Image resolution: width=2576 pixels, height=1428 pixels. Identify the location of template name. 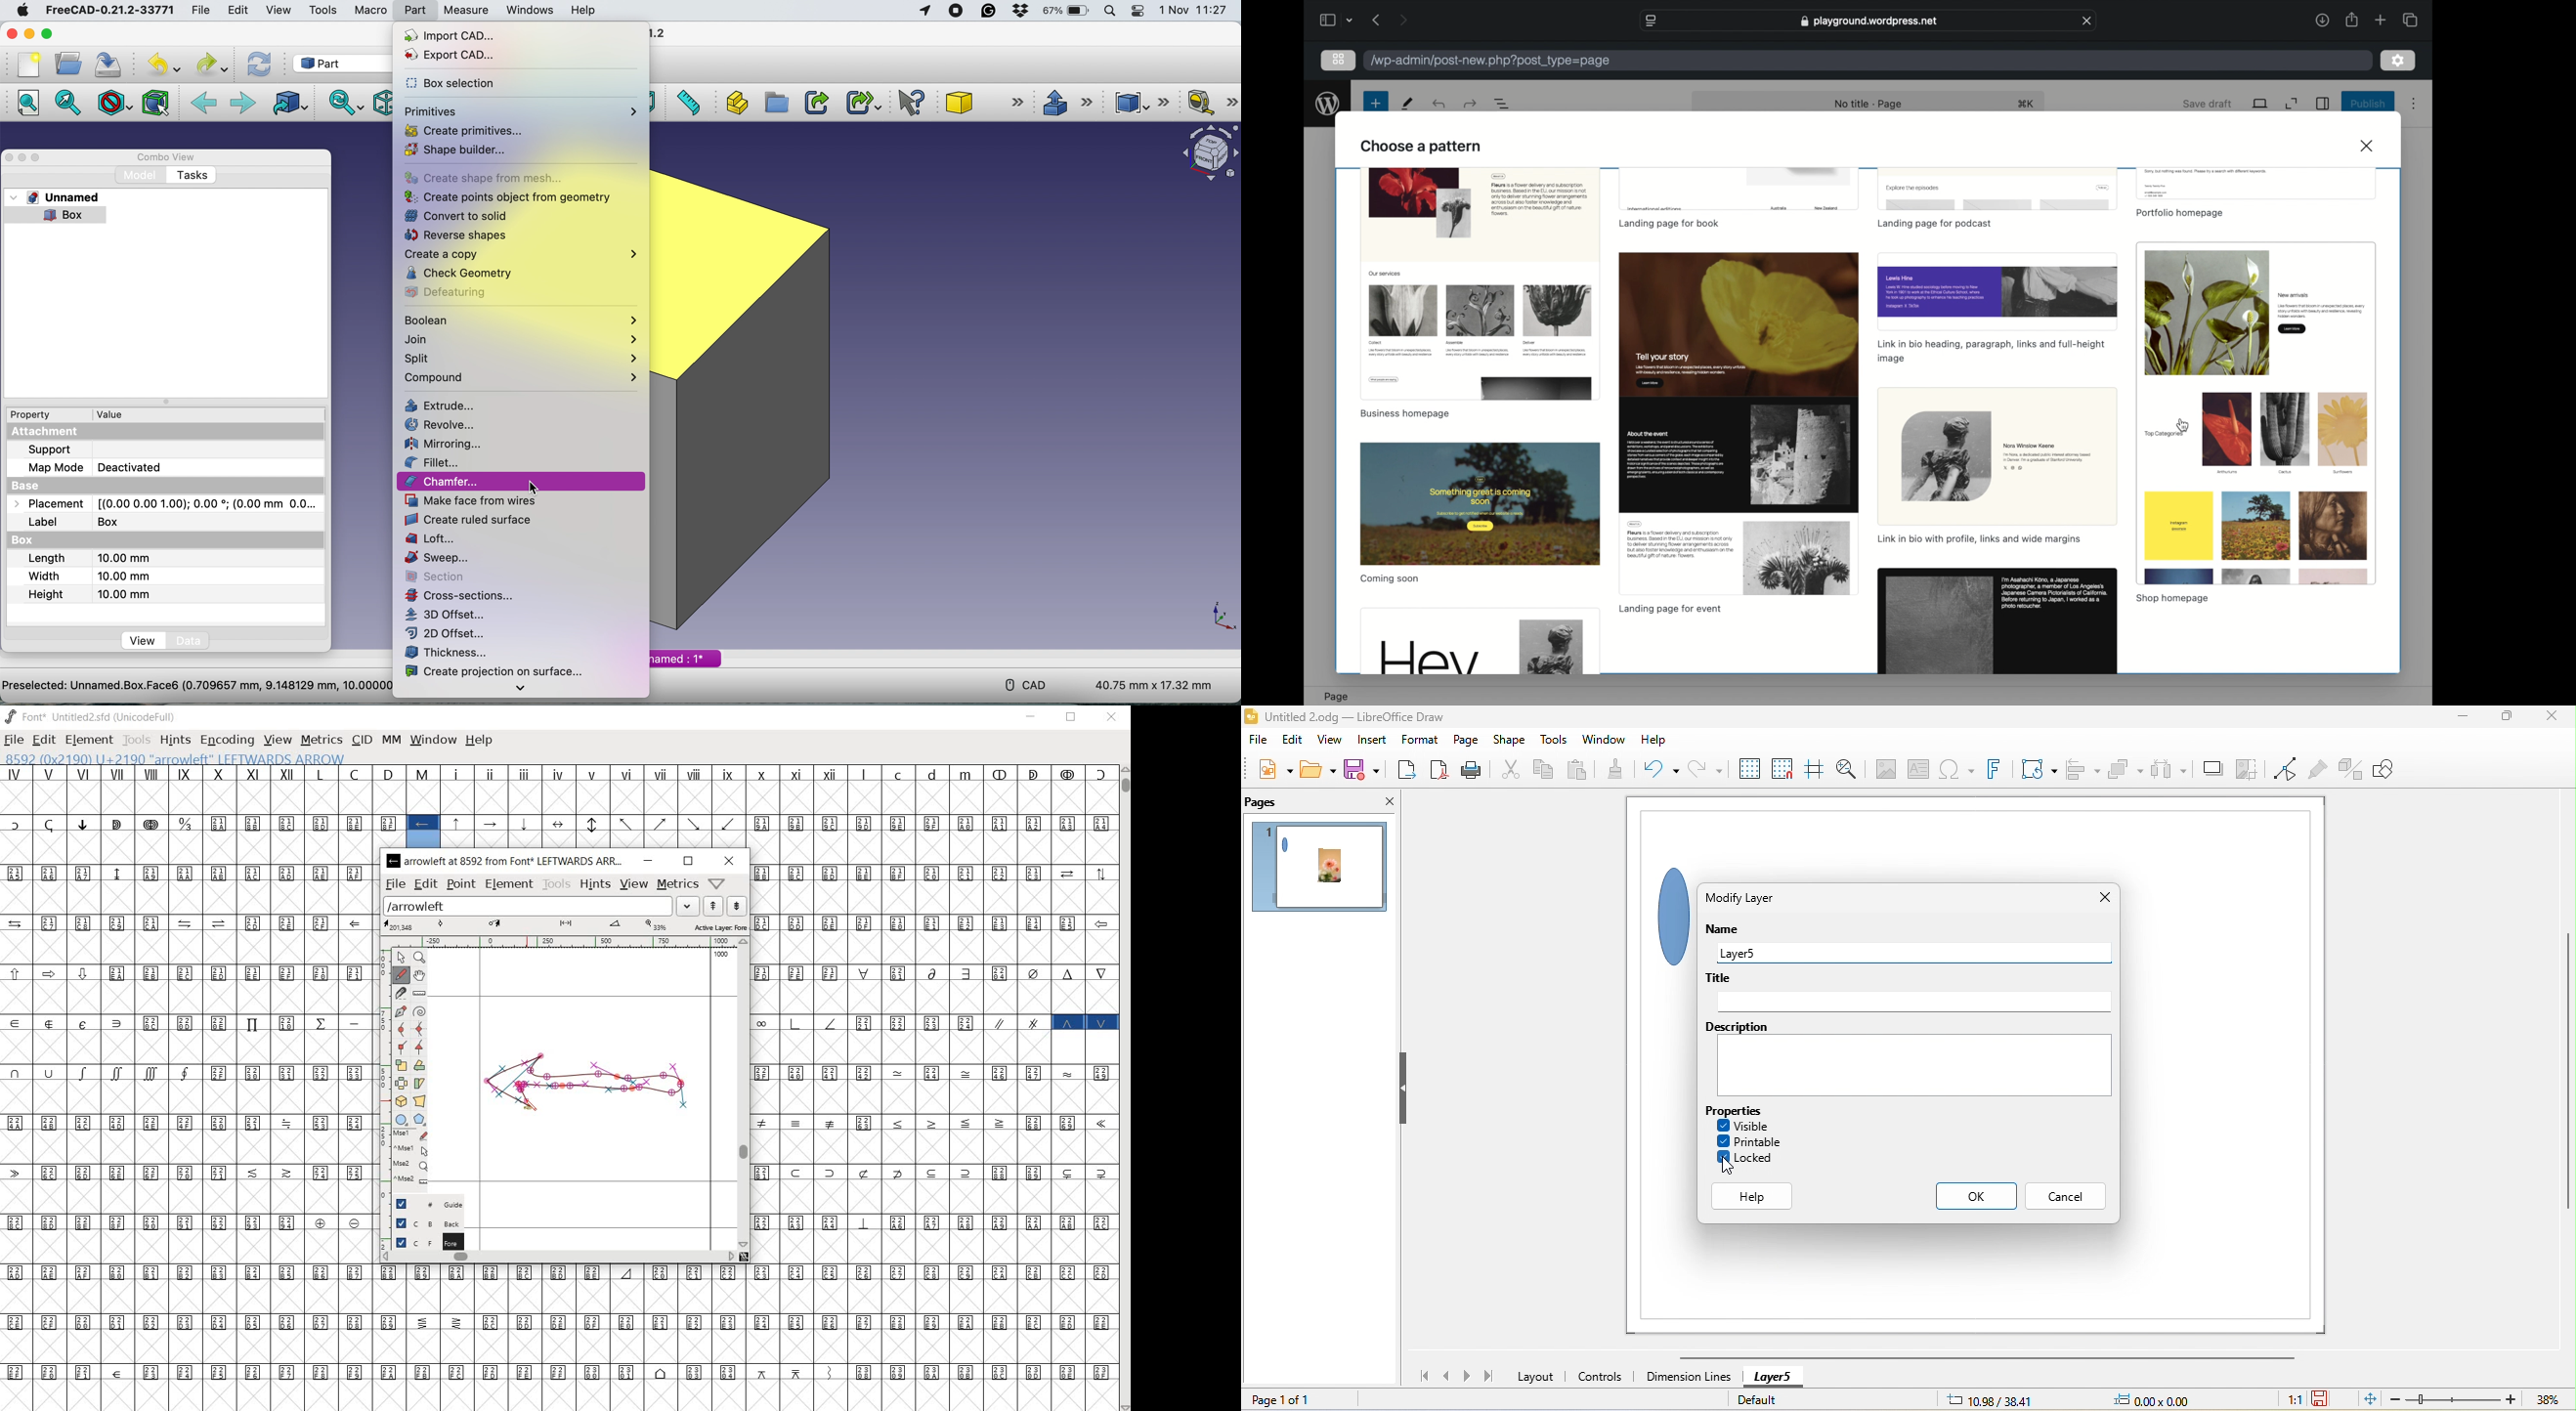
(1991, 352).